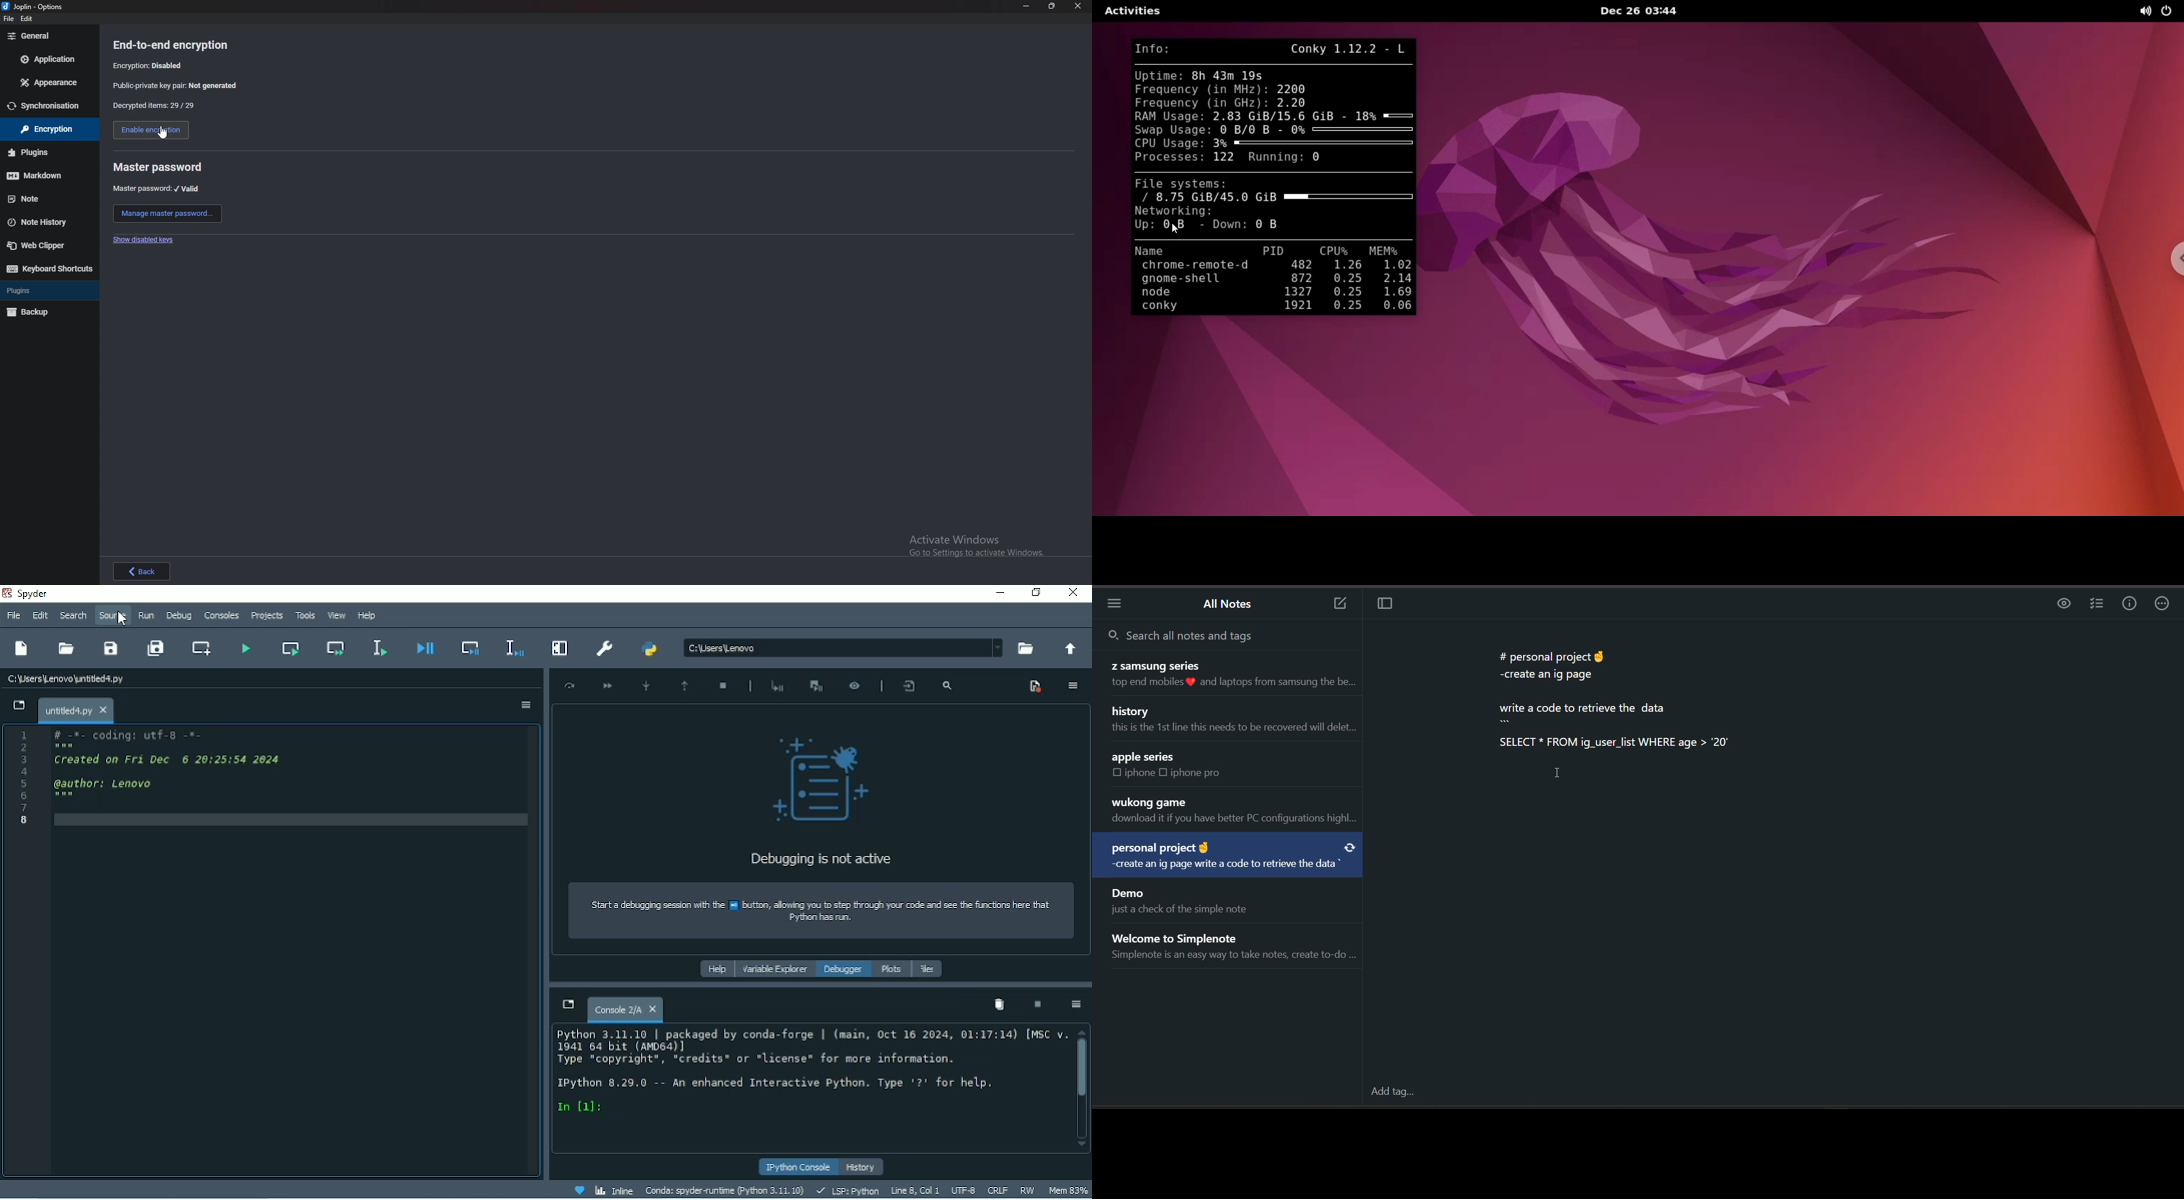 The height and width of the screenshot is (1204, 2184). I want to click on all notes, so click(1229, 606).